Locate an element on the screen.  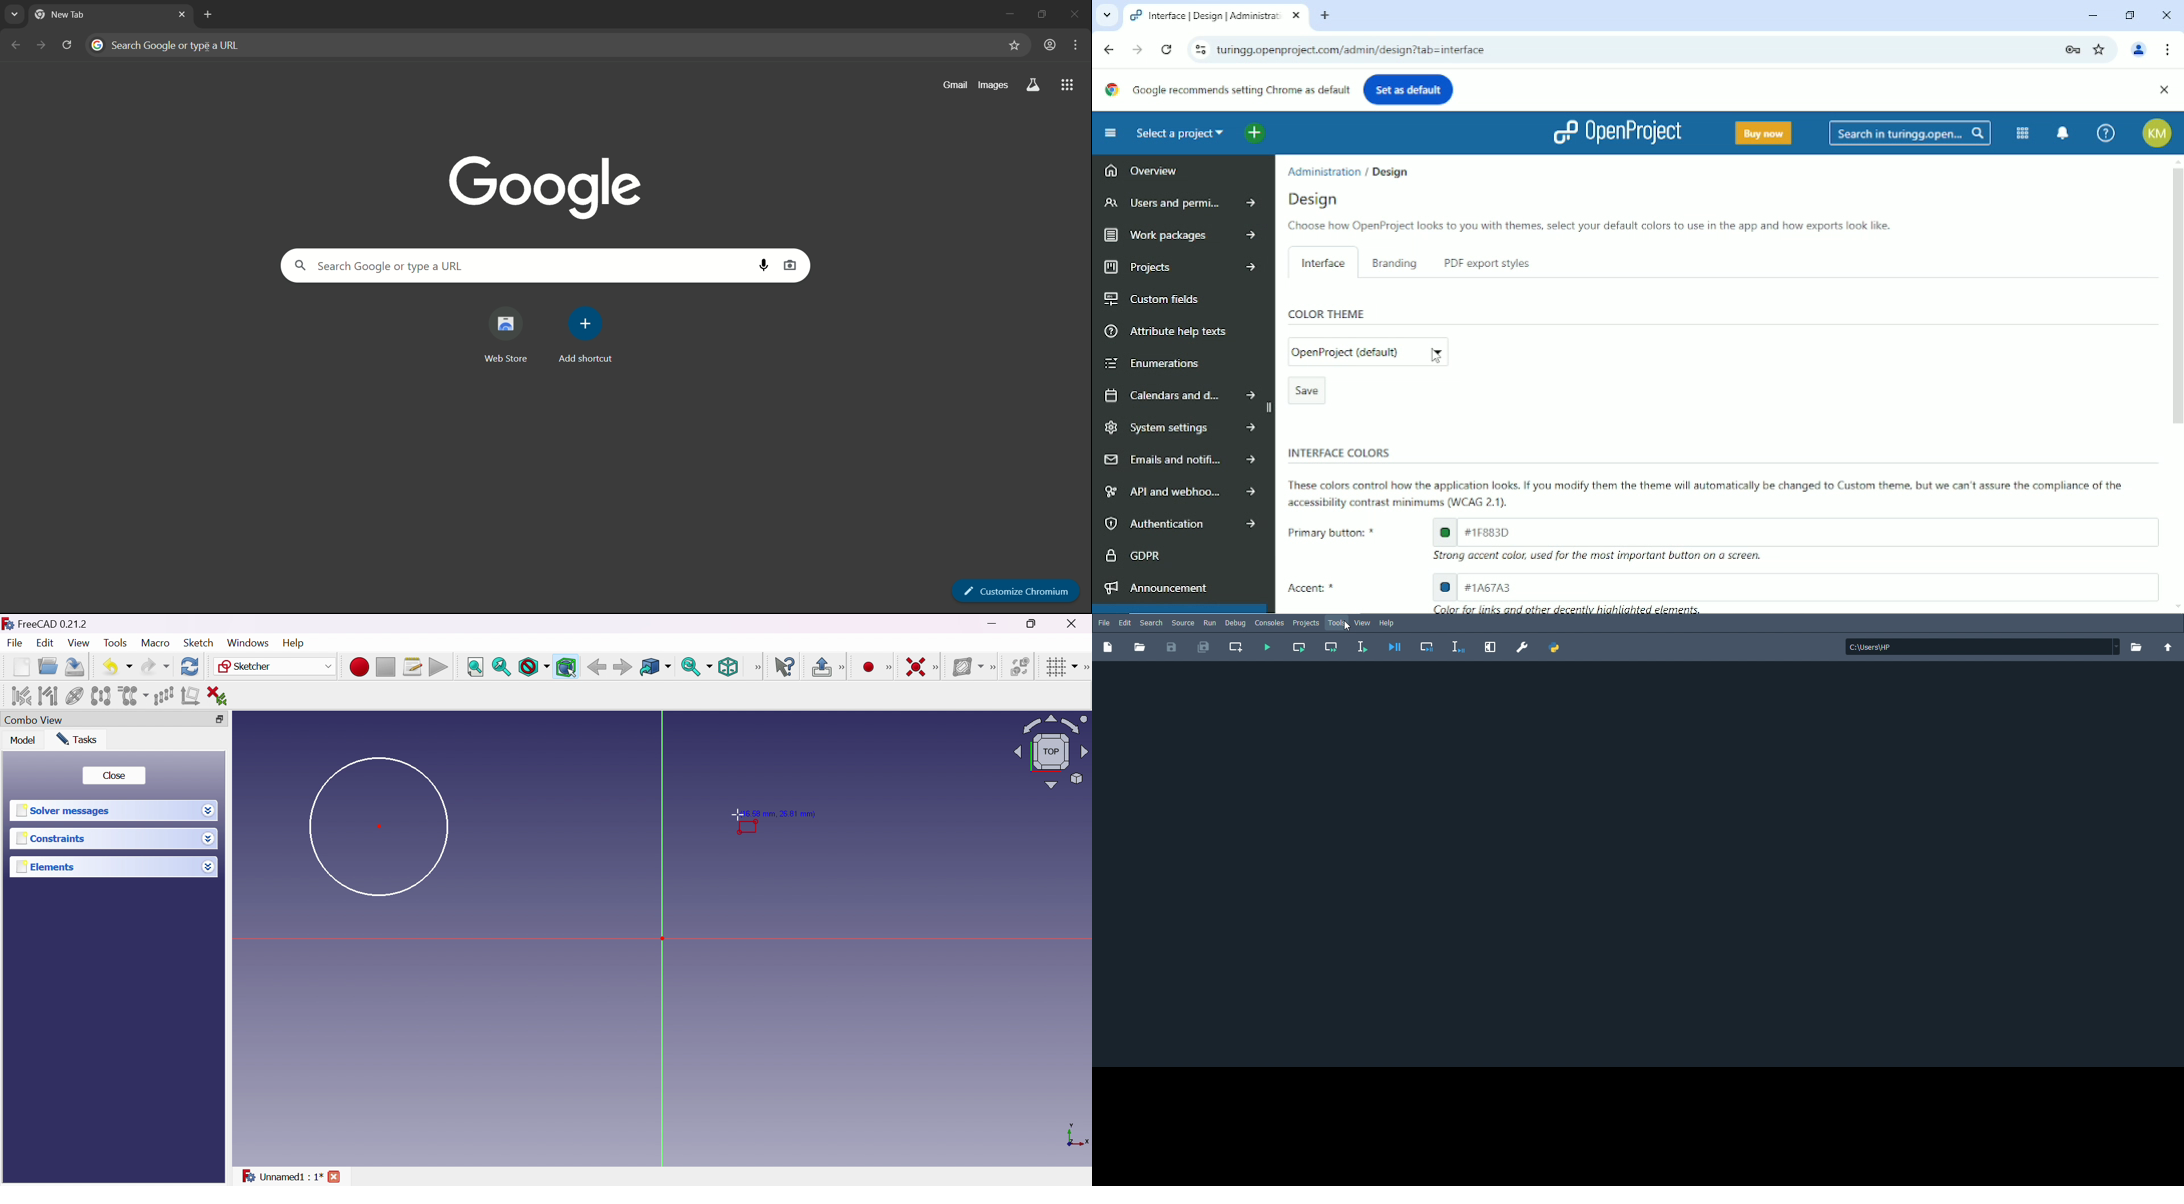
maximize or restore is located at coordinates (1044, 14).